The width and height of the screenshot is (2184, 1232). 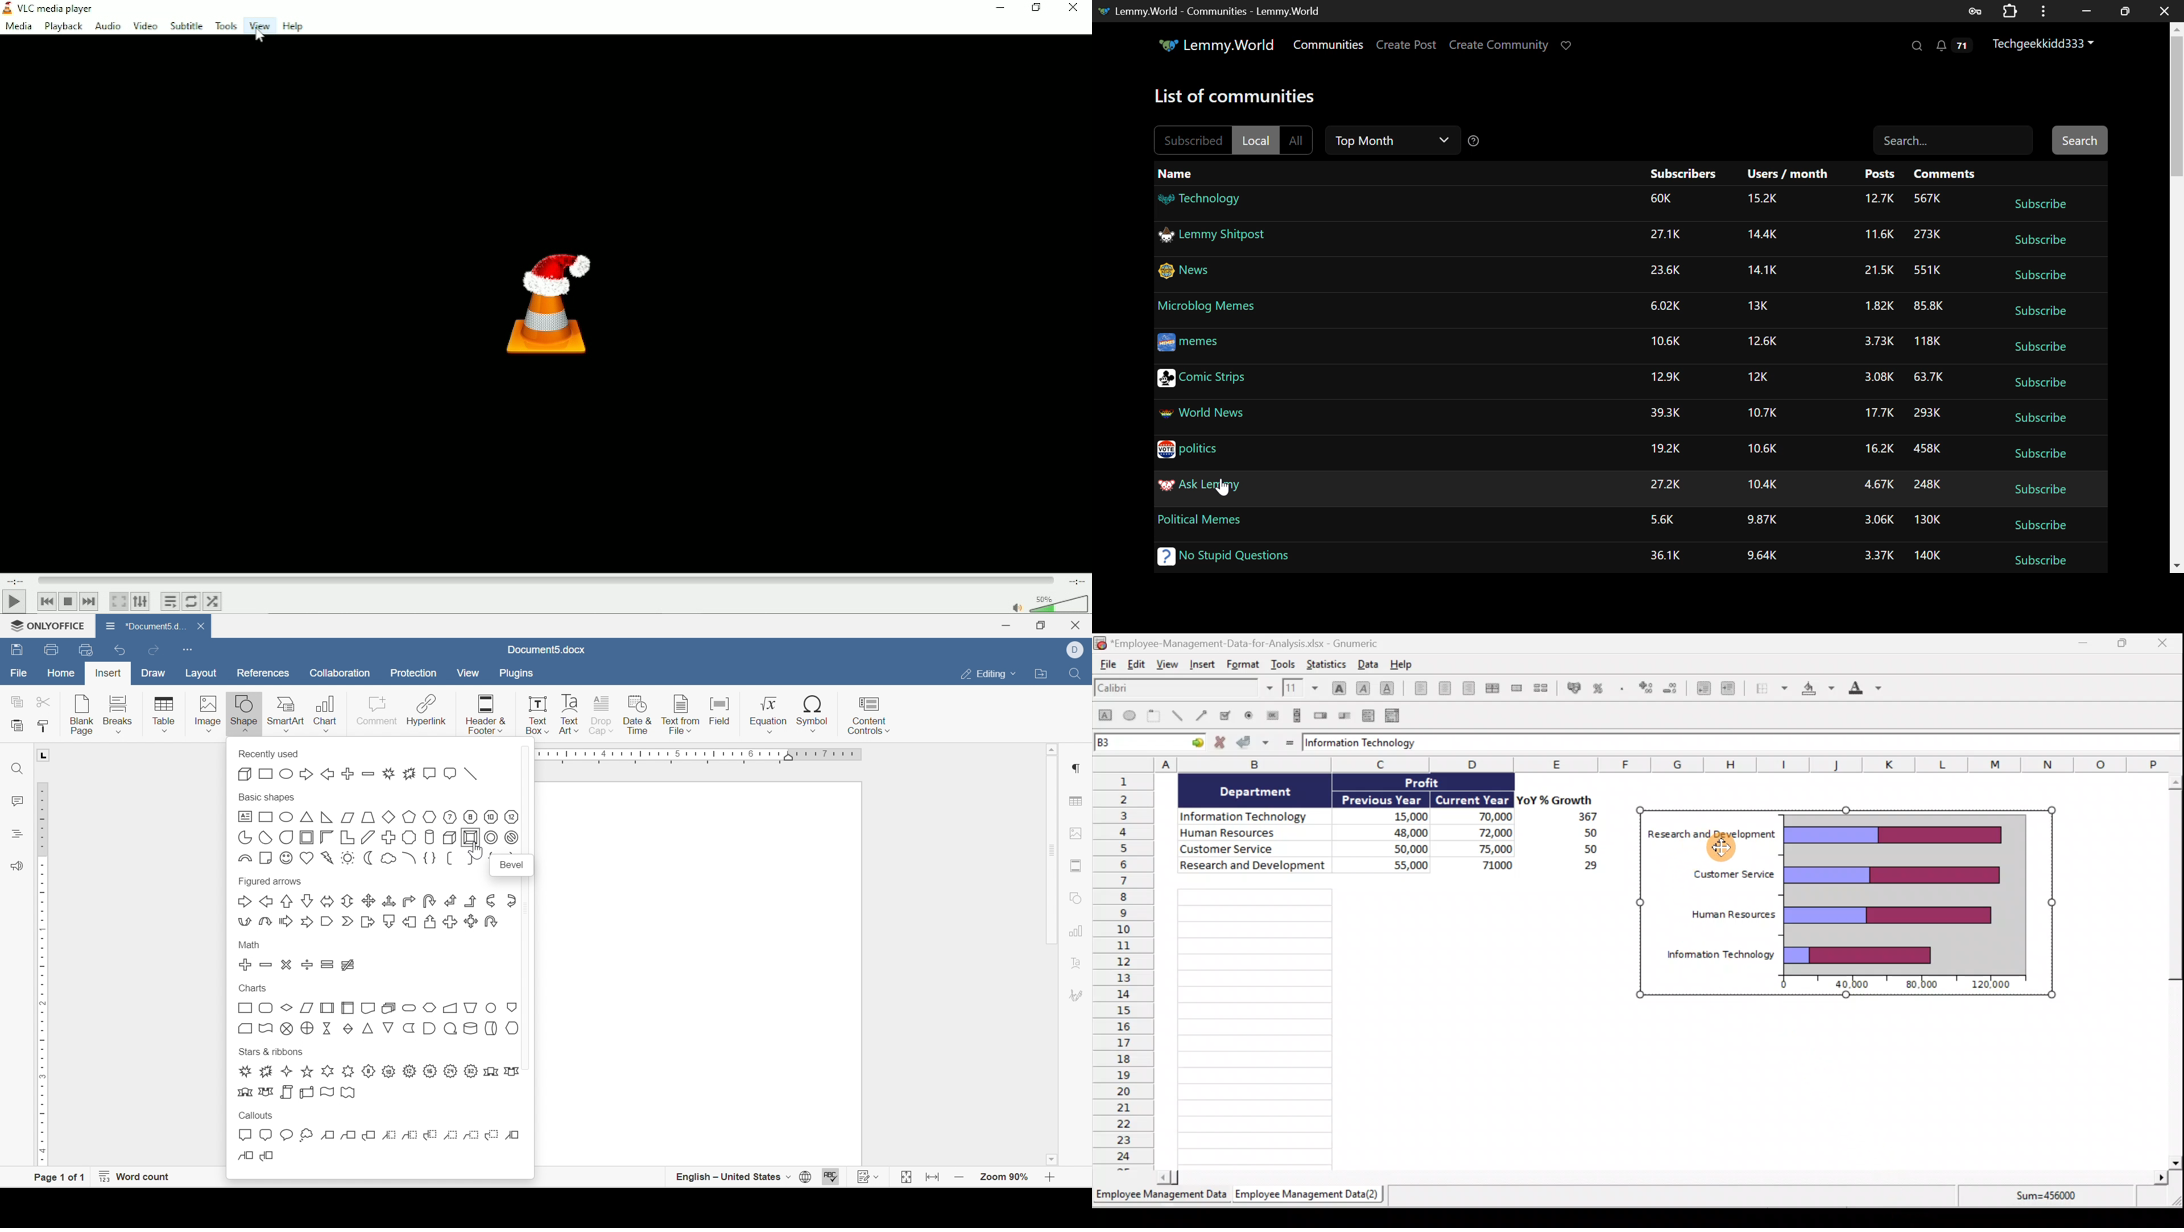 What do you see at coordinates (86, 648) in the screenshot?
I see `quick print` at bounding box center [86, 648].